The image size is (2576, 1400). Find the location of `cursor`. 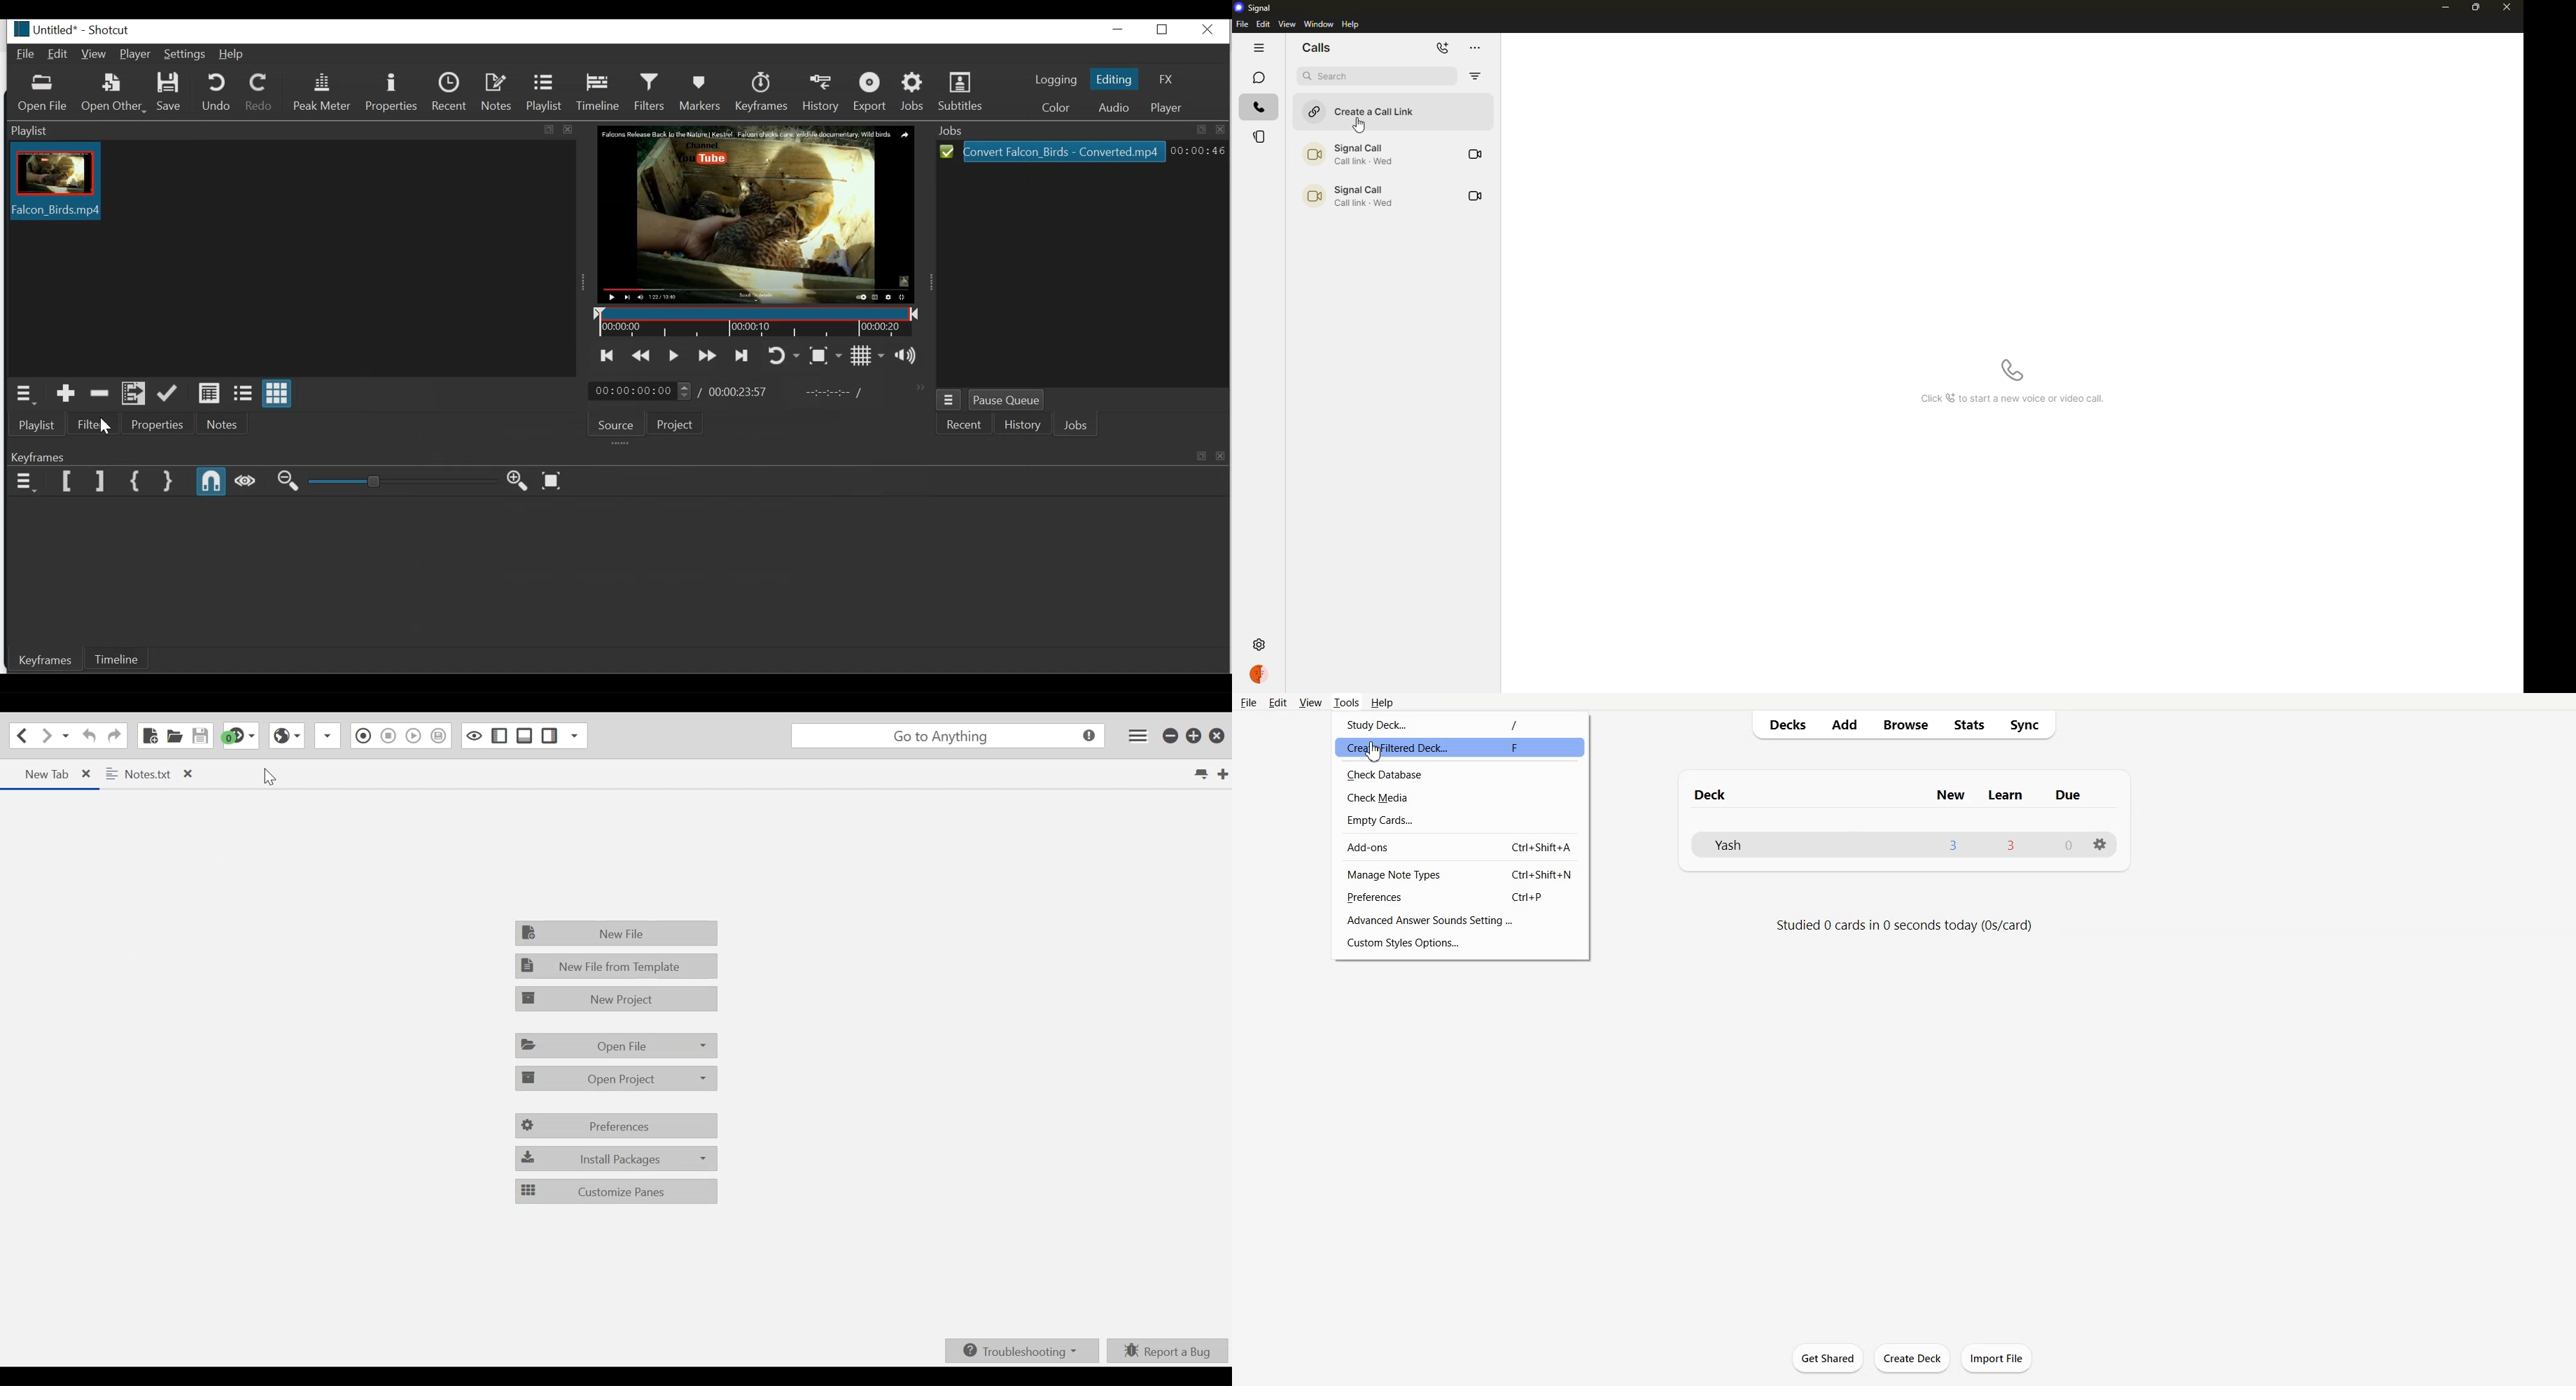

cursor is located at coordinates (1373, 751).